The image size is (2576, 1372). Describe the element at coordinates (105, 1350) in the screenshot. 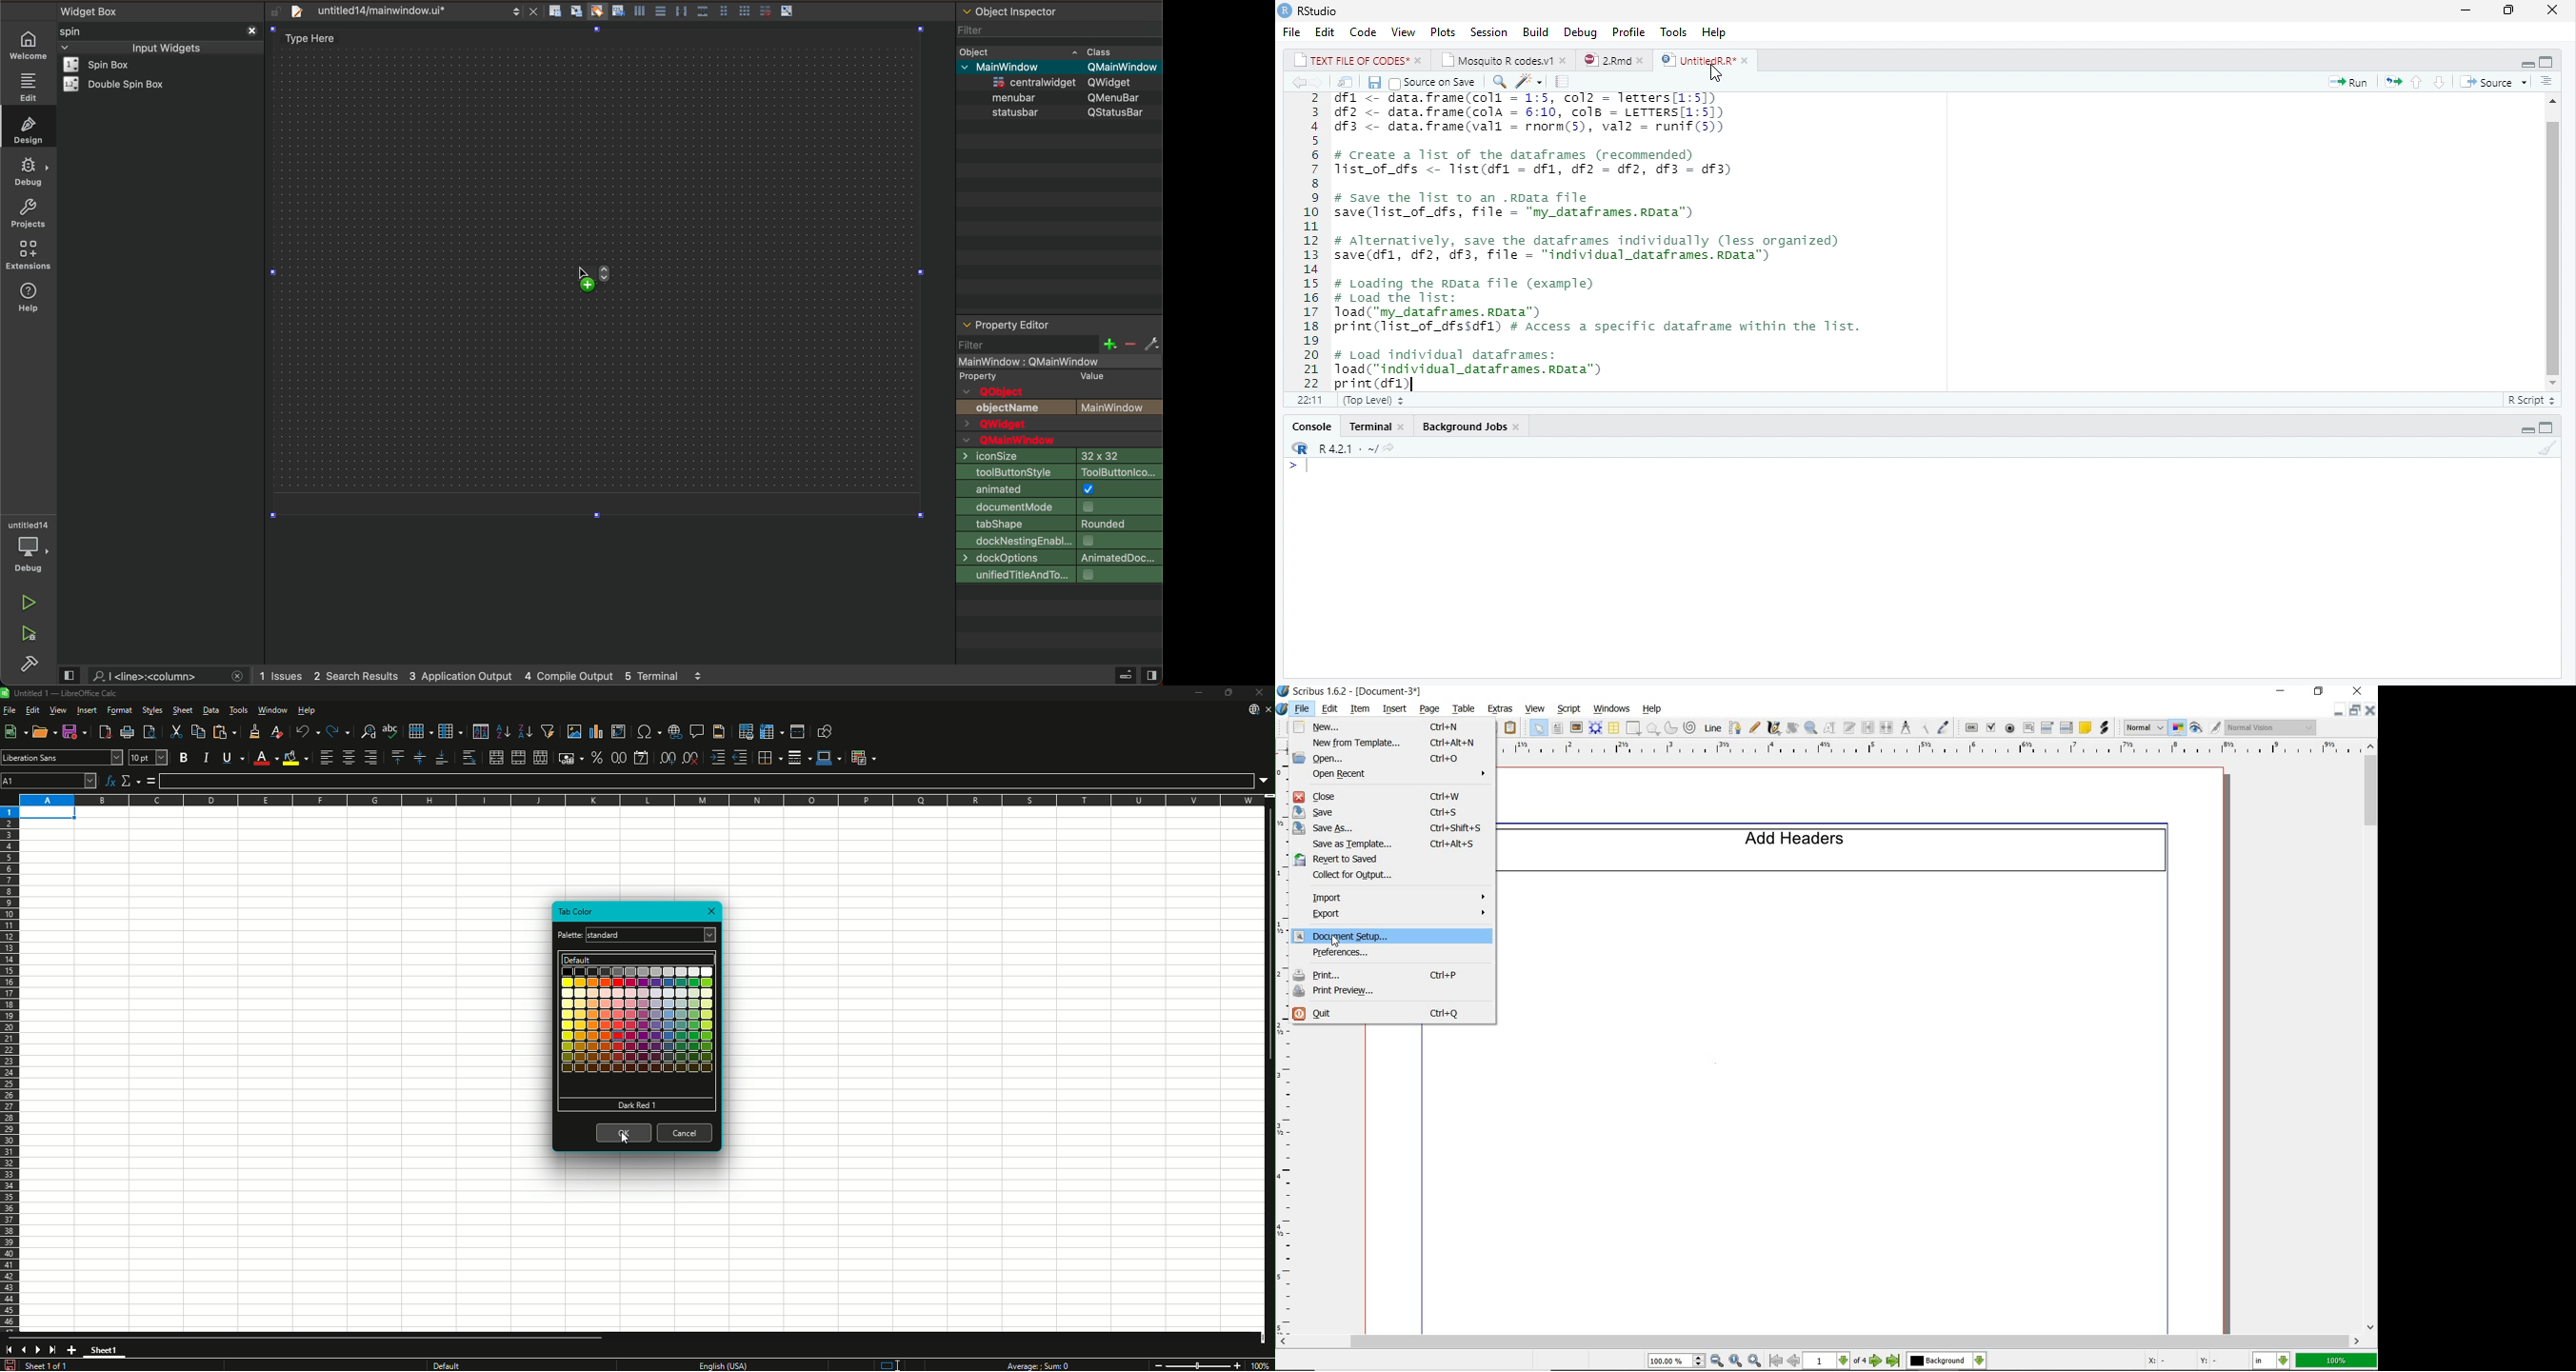

I see `Sheet1` at that location.